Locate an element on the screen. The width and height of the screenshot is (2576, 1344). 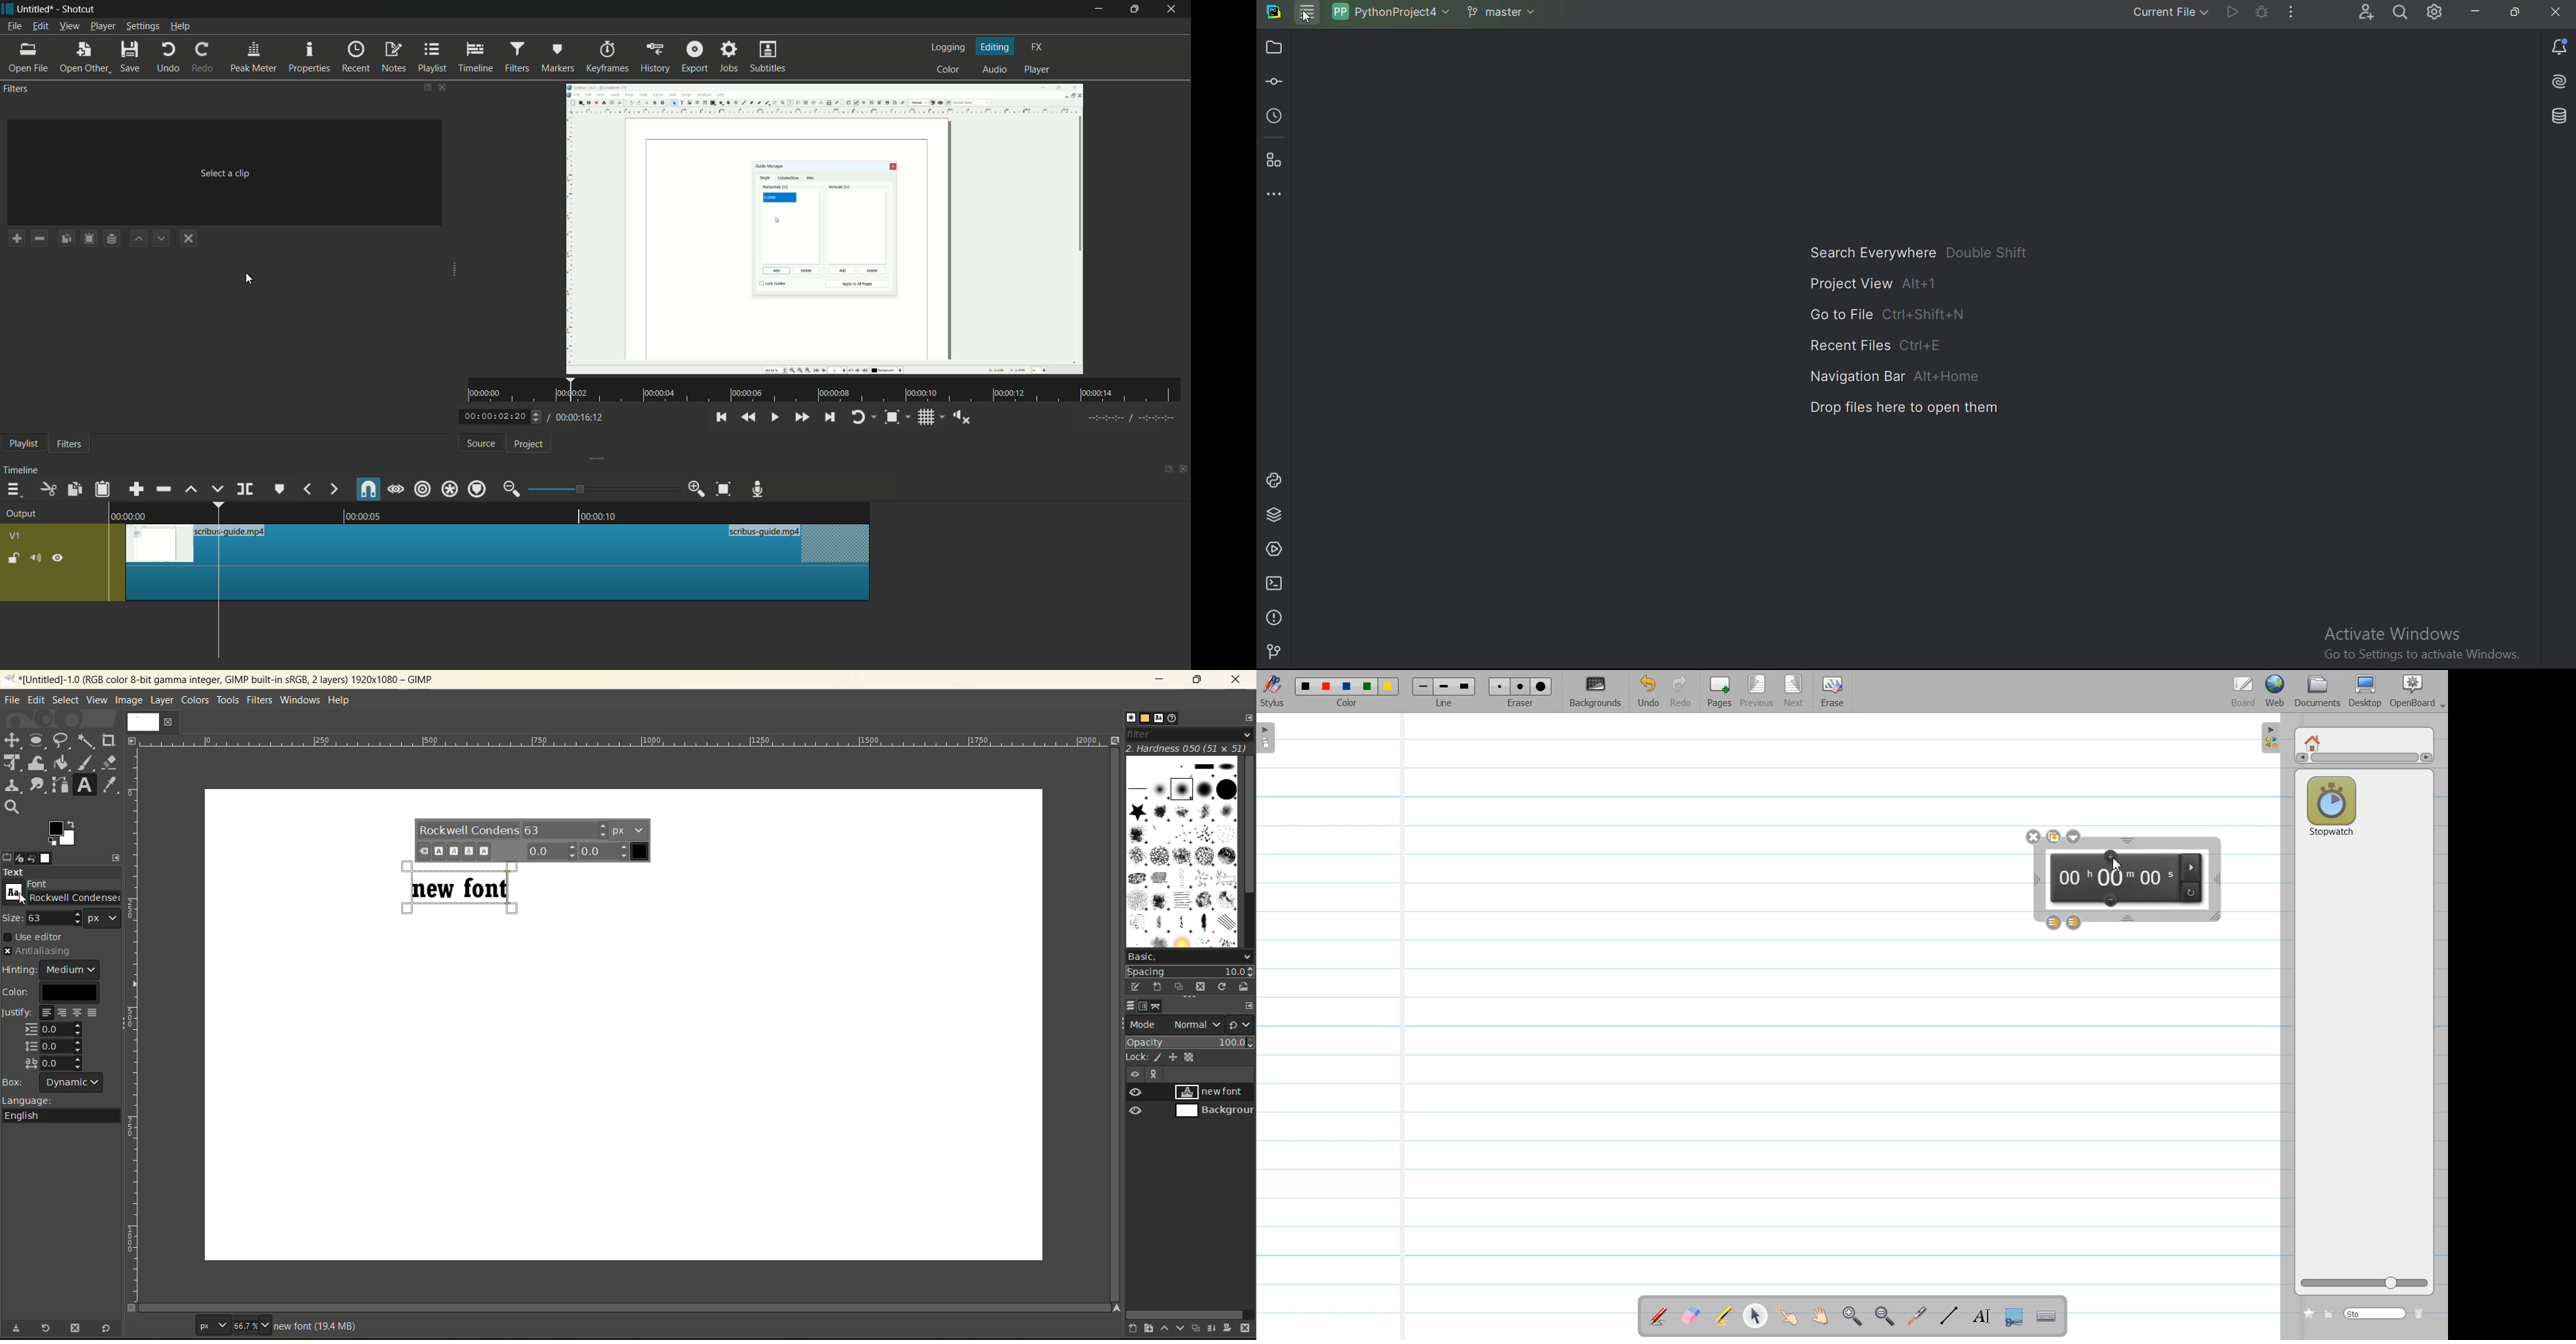
split at playhead is located at coordinates (245, 489).